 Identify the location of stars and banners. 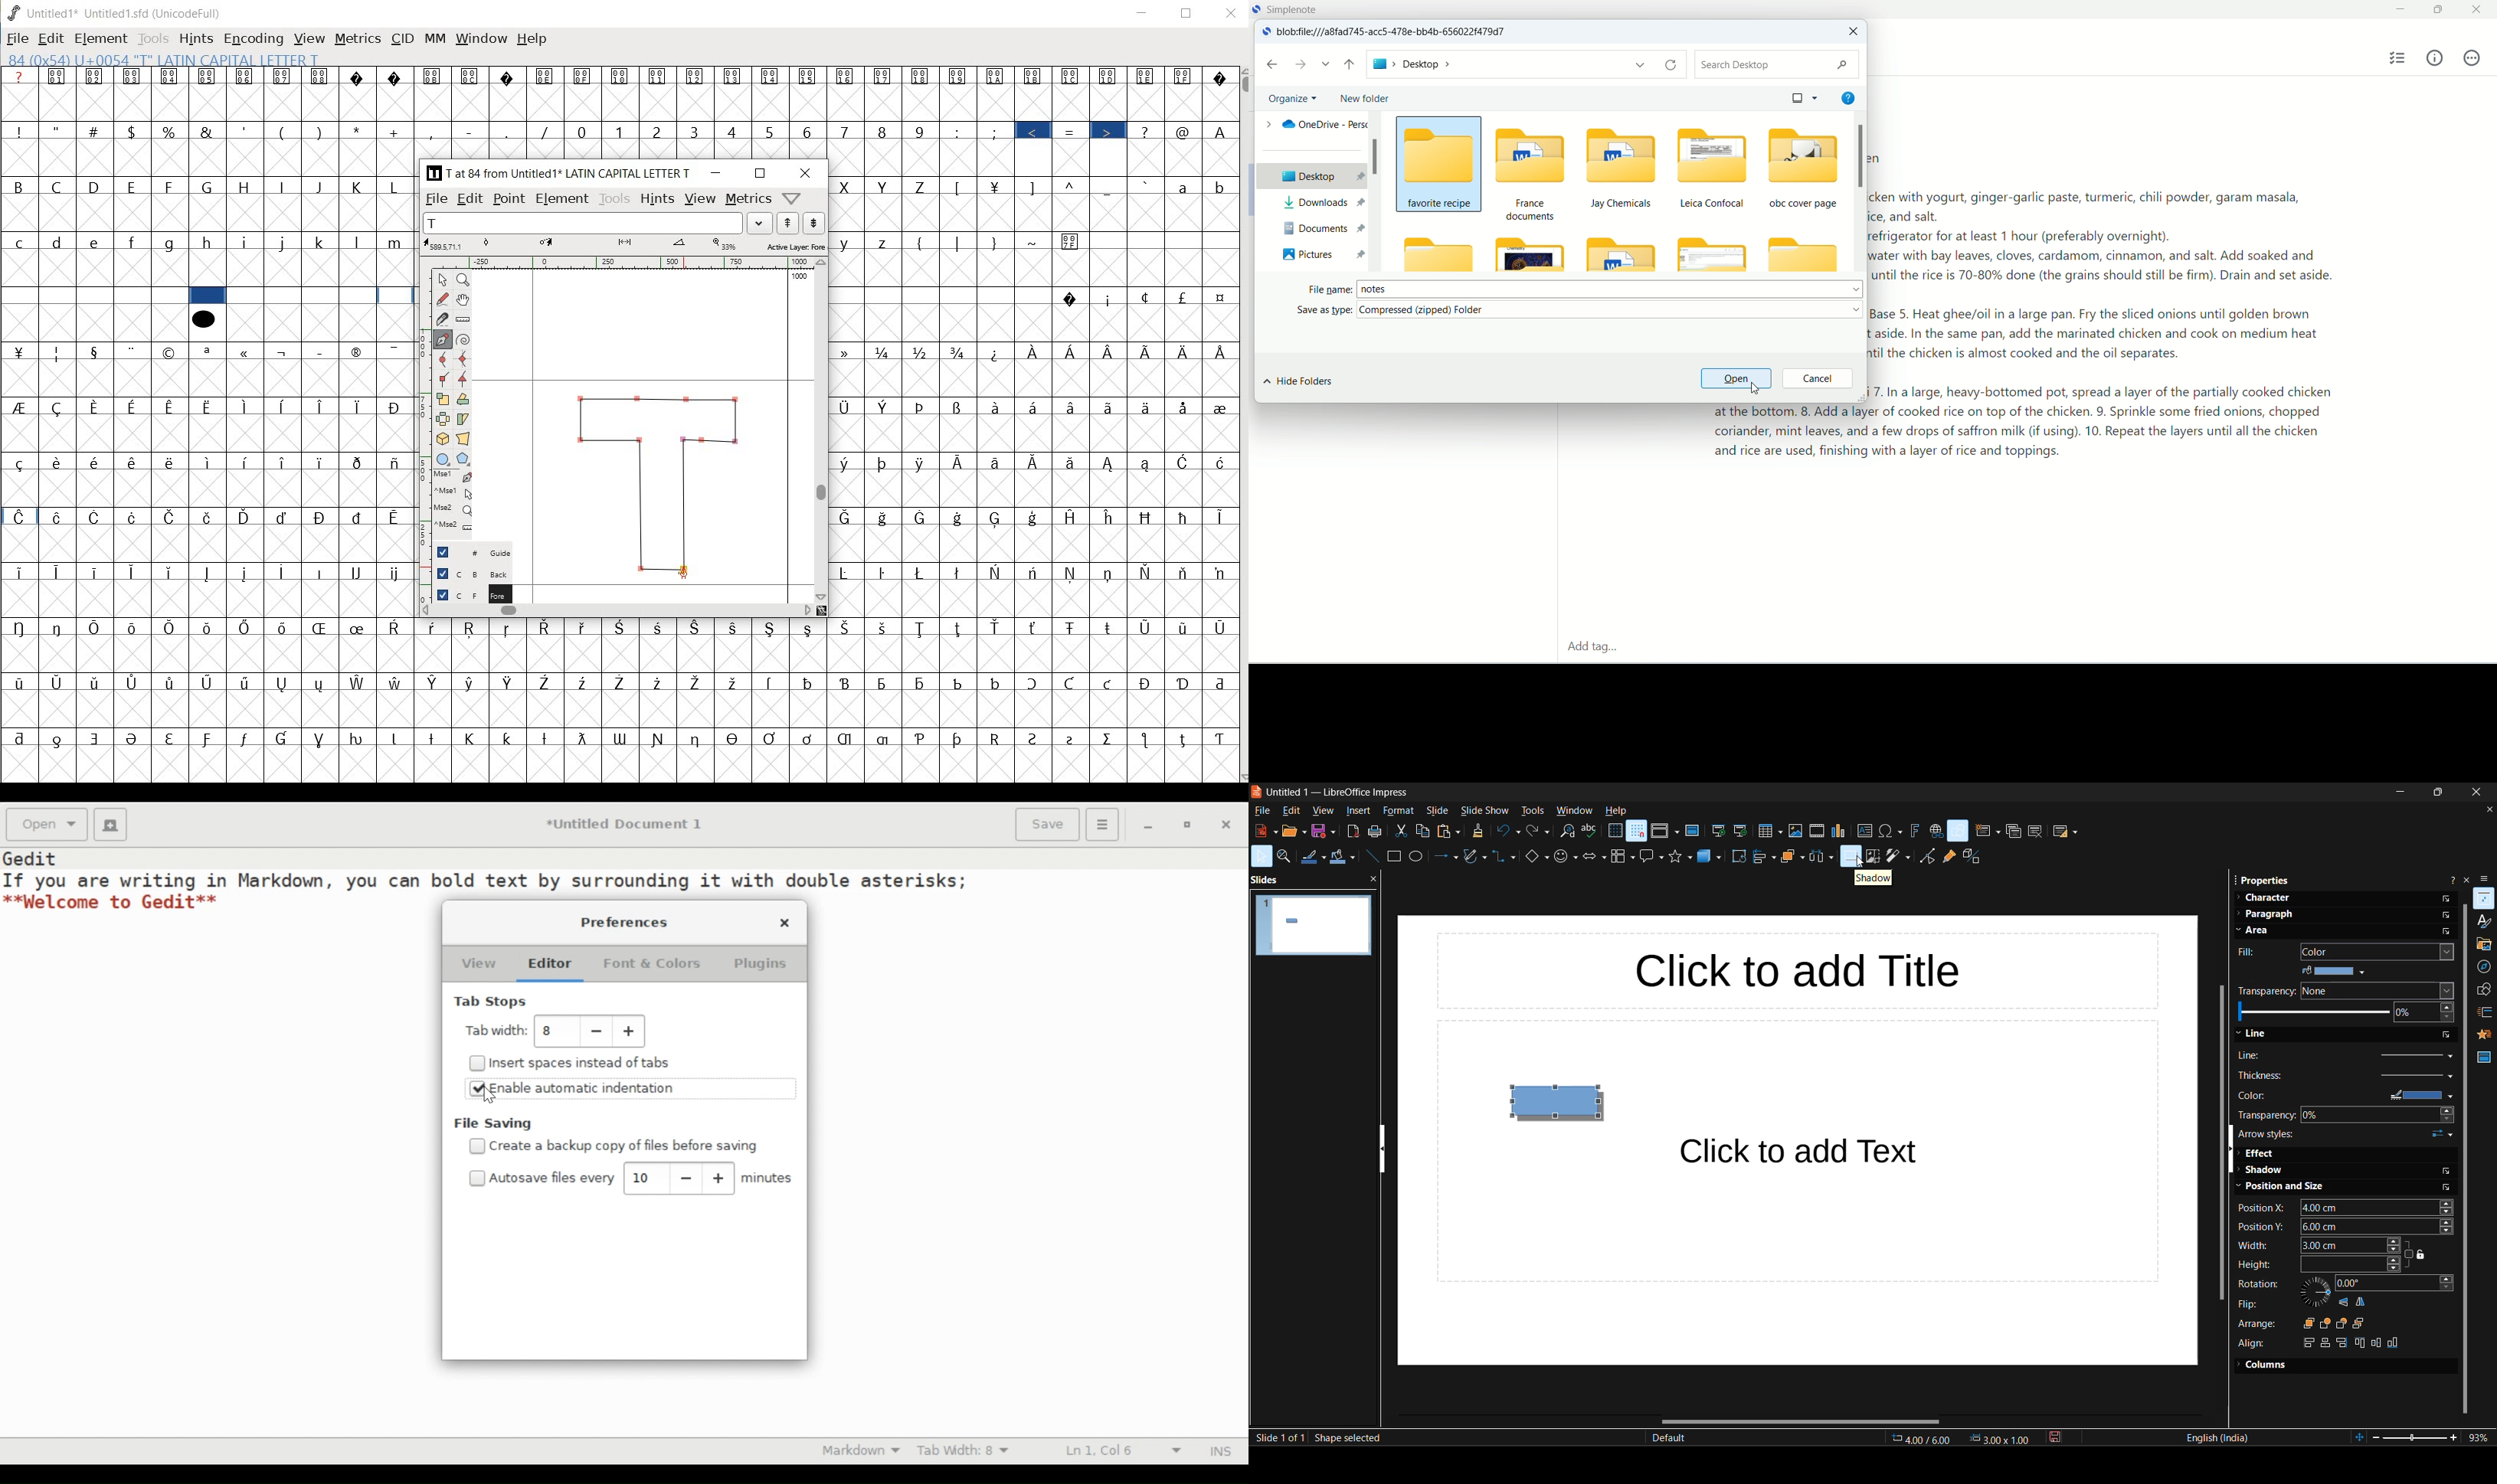
(1681, 857).